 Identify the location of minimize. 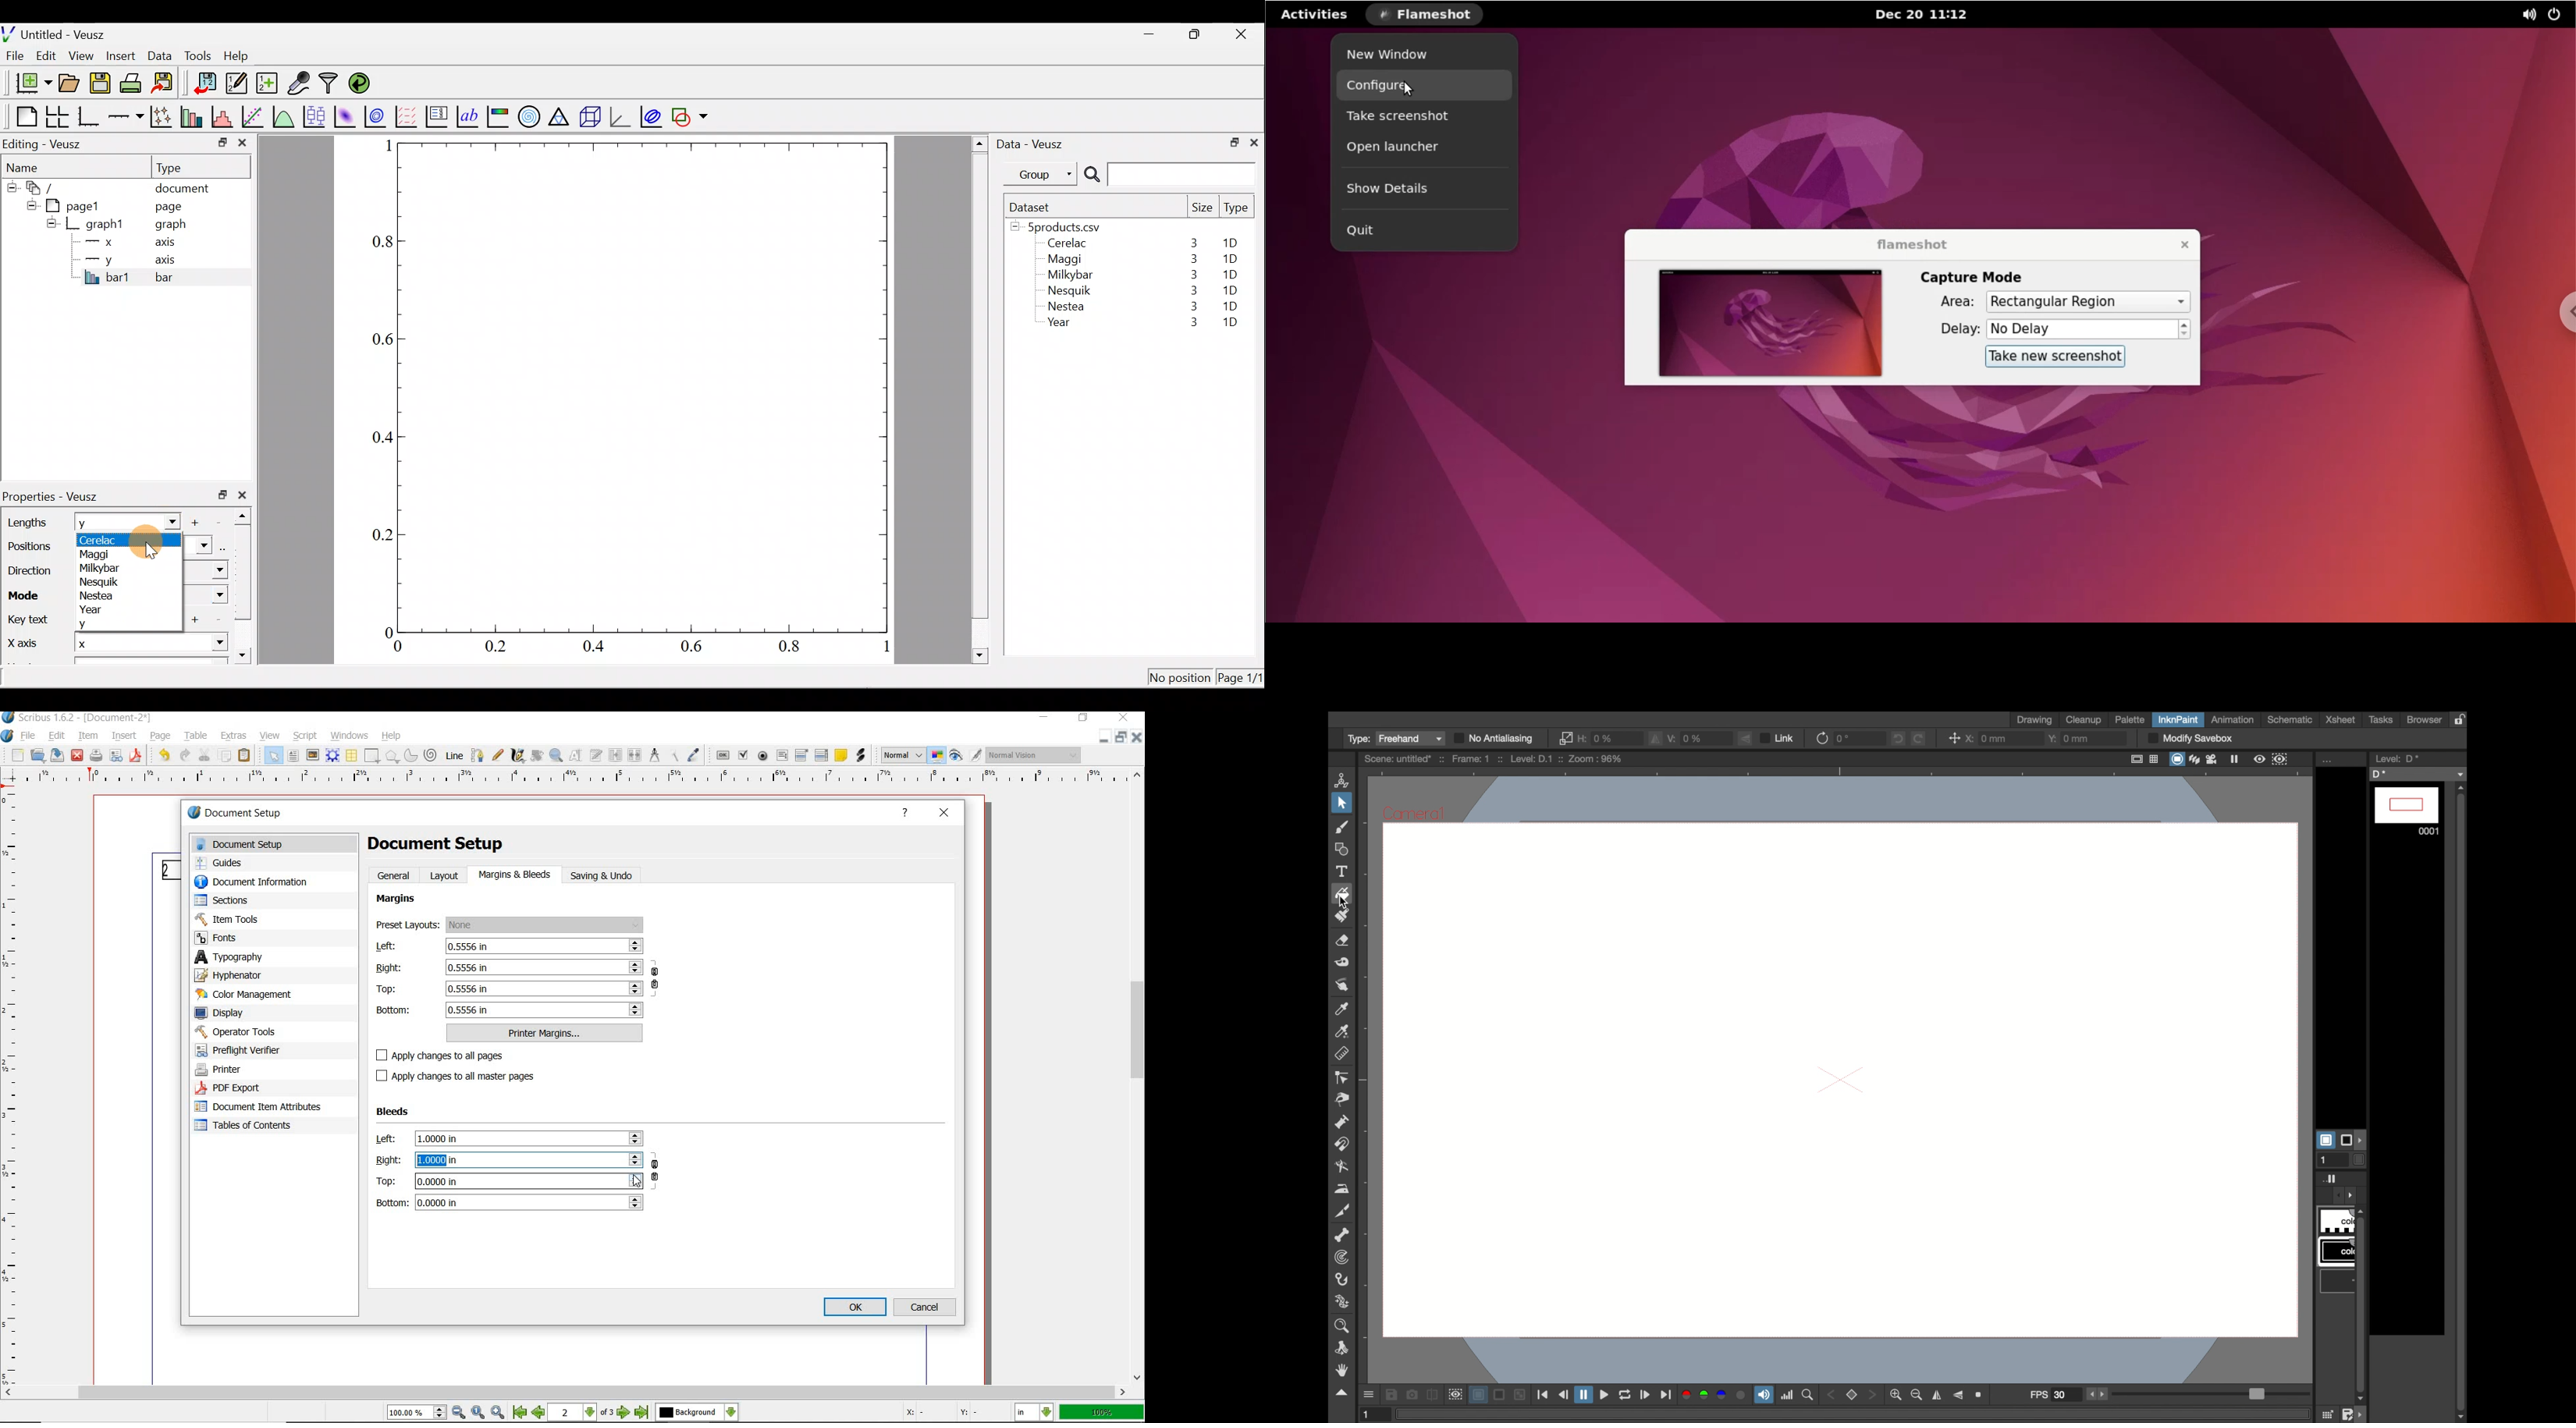
(1521, 1395).